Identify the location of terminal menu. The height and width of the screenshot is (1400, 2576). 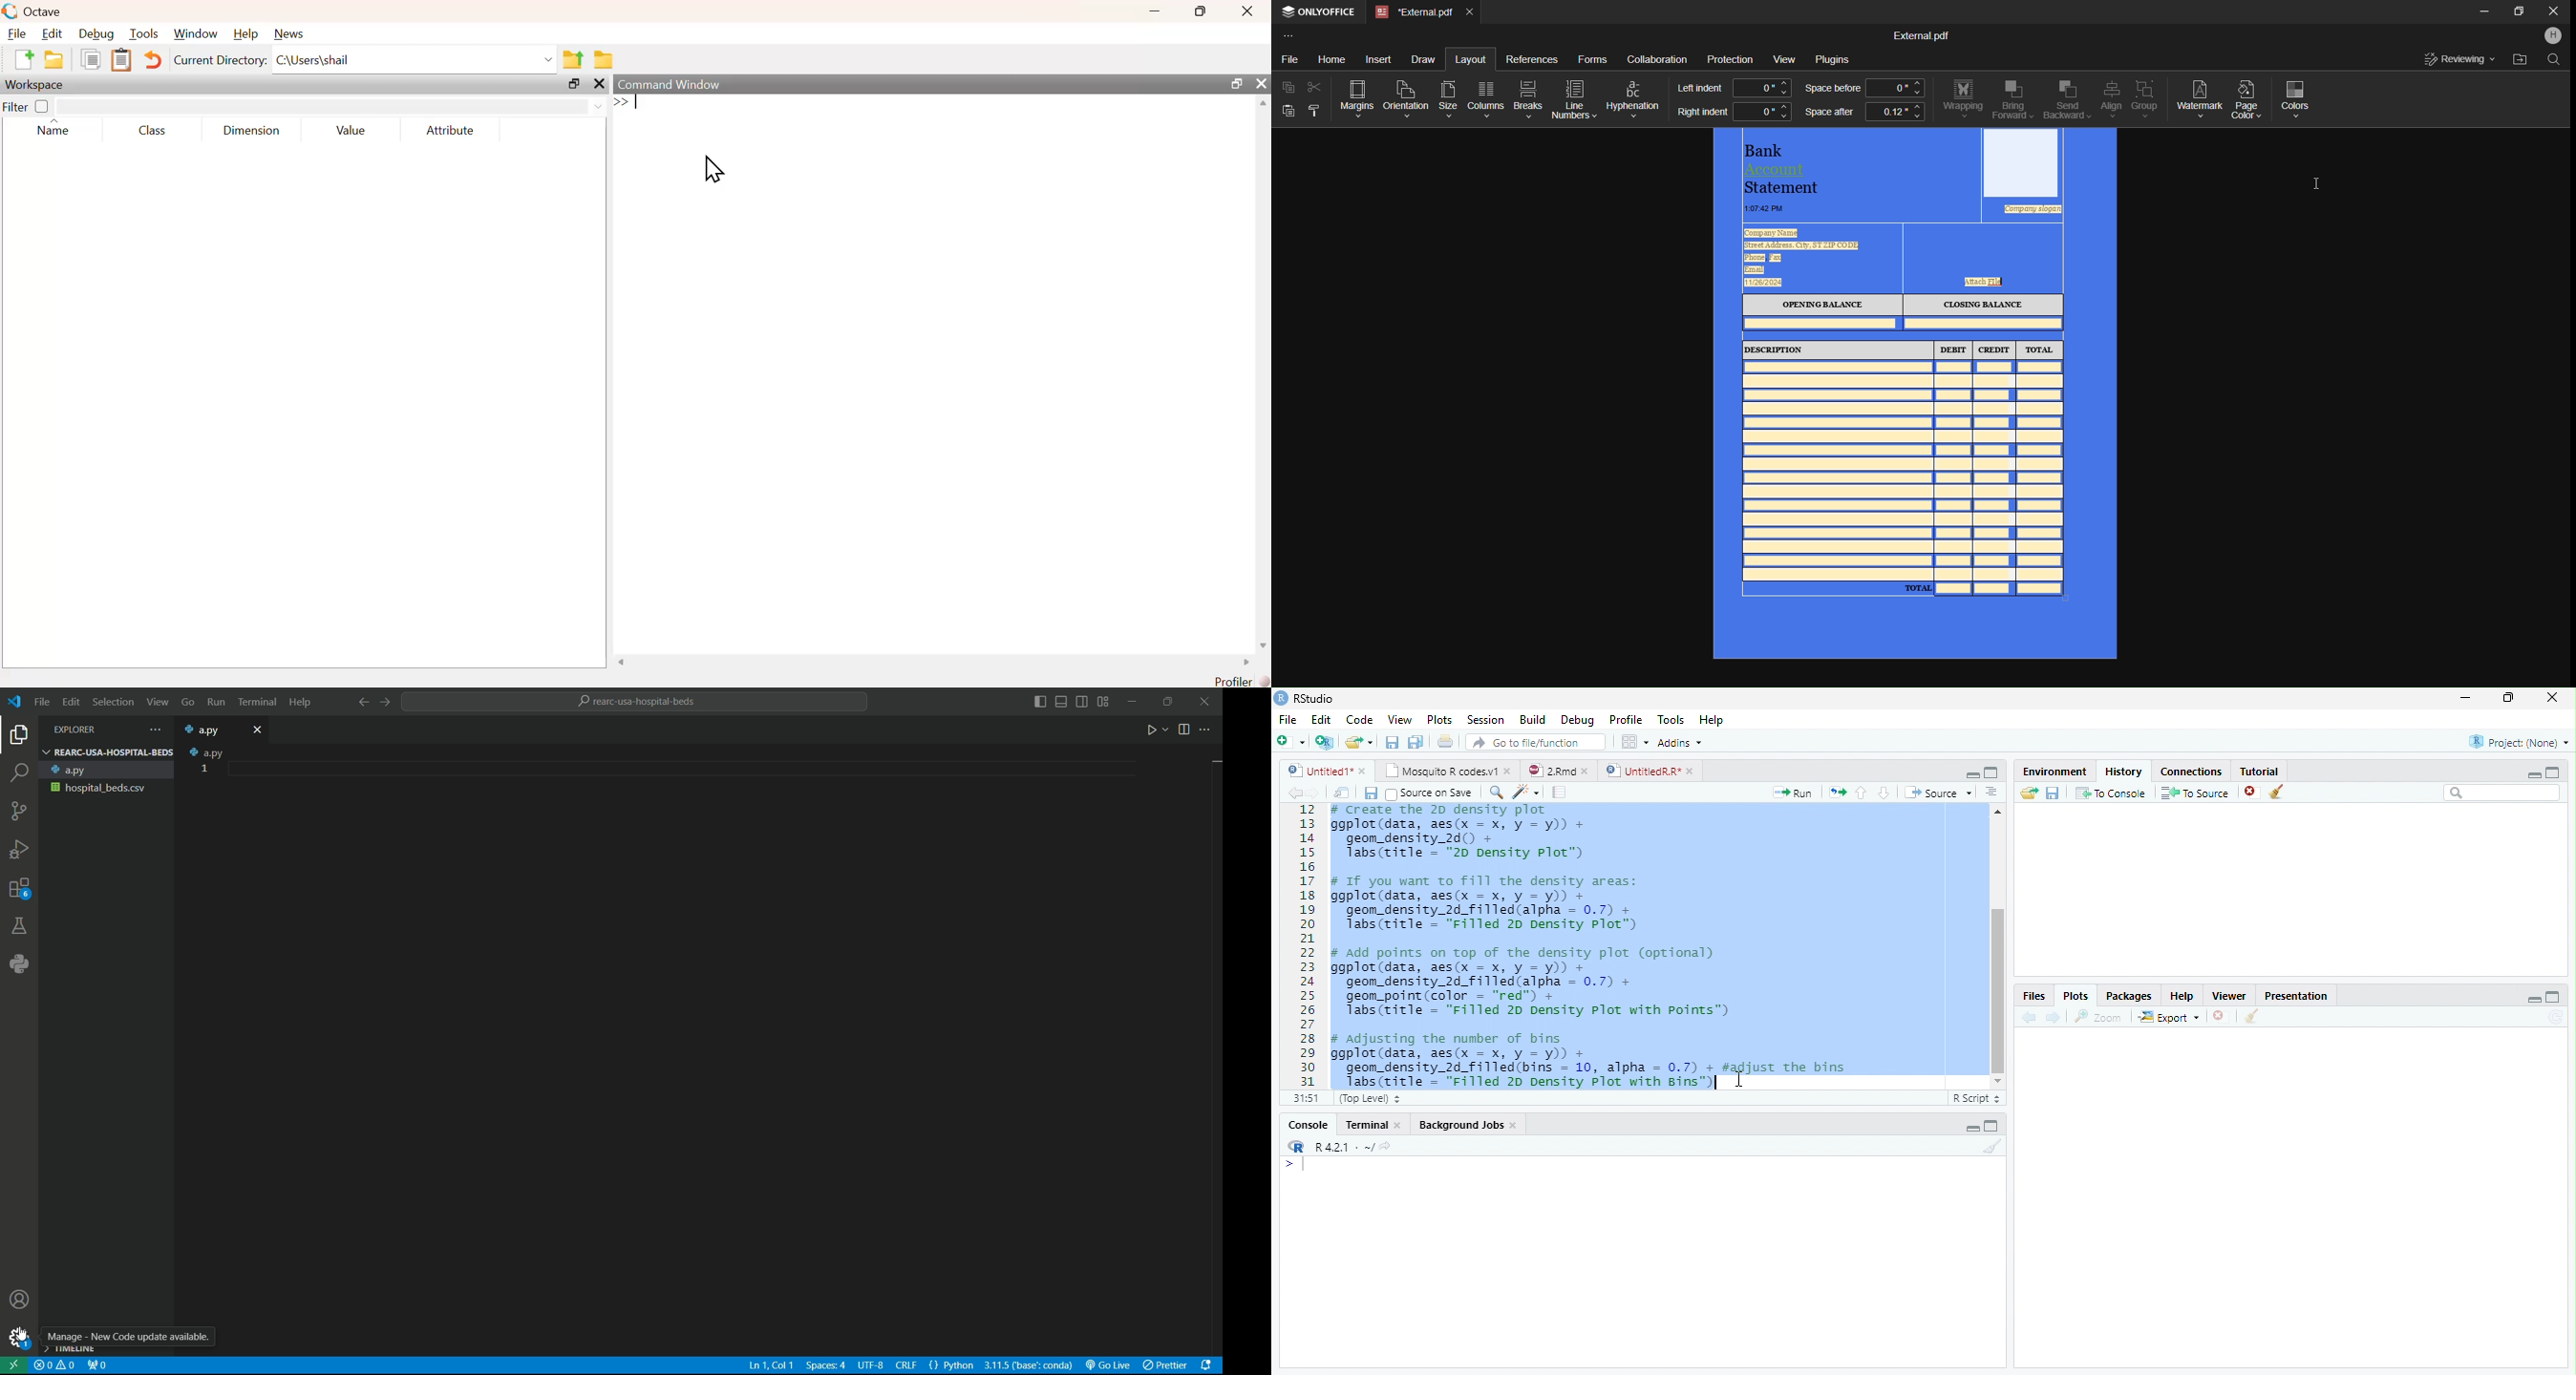
(258, 703).